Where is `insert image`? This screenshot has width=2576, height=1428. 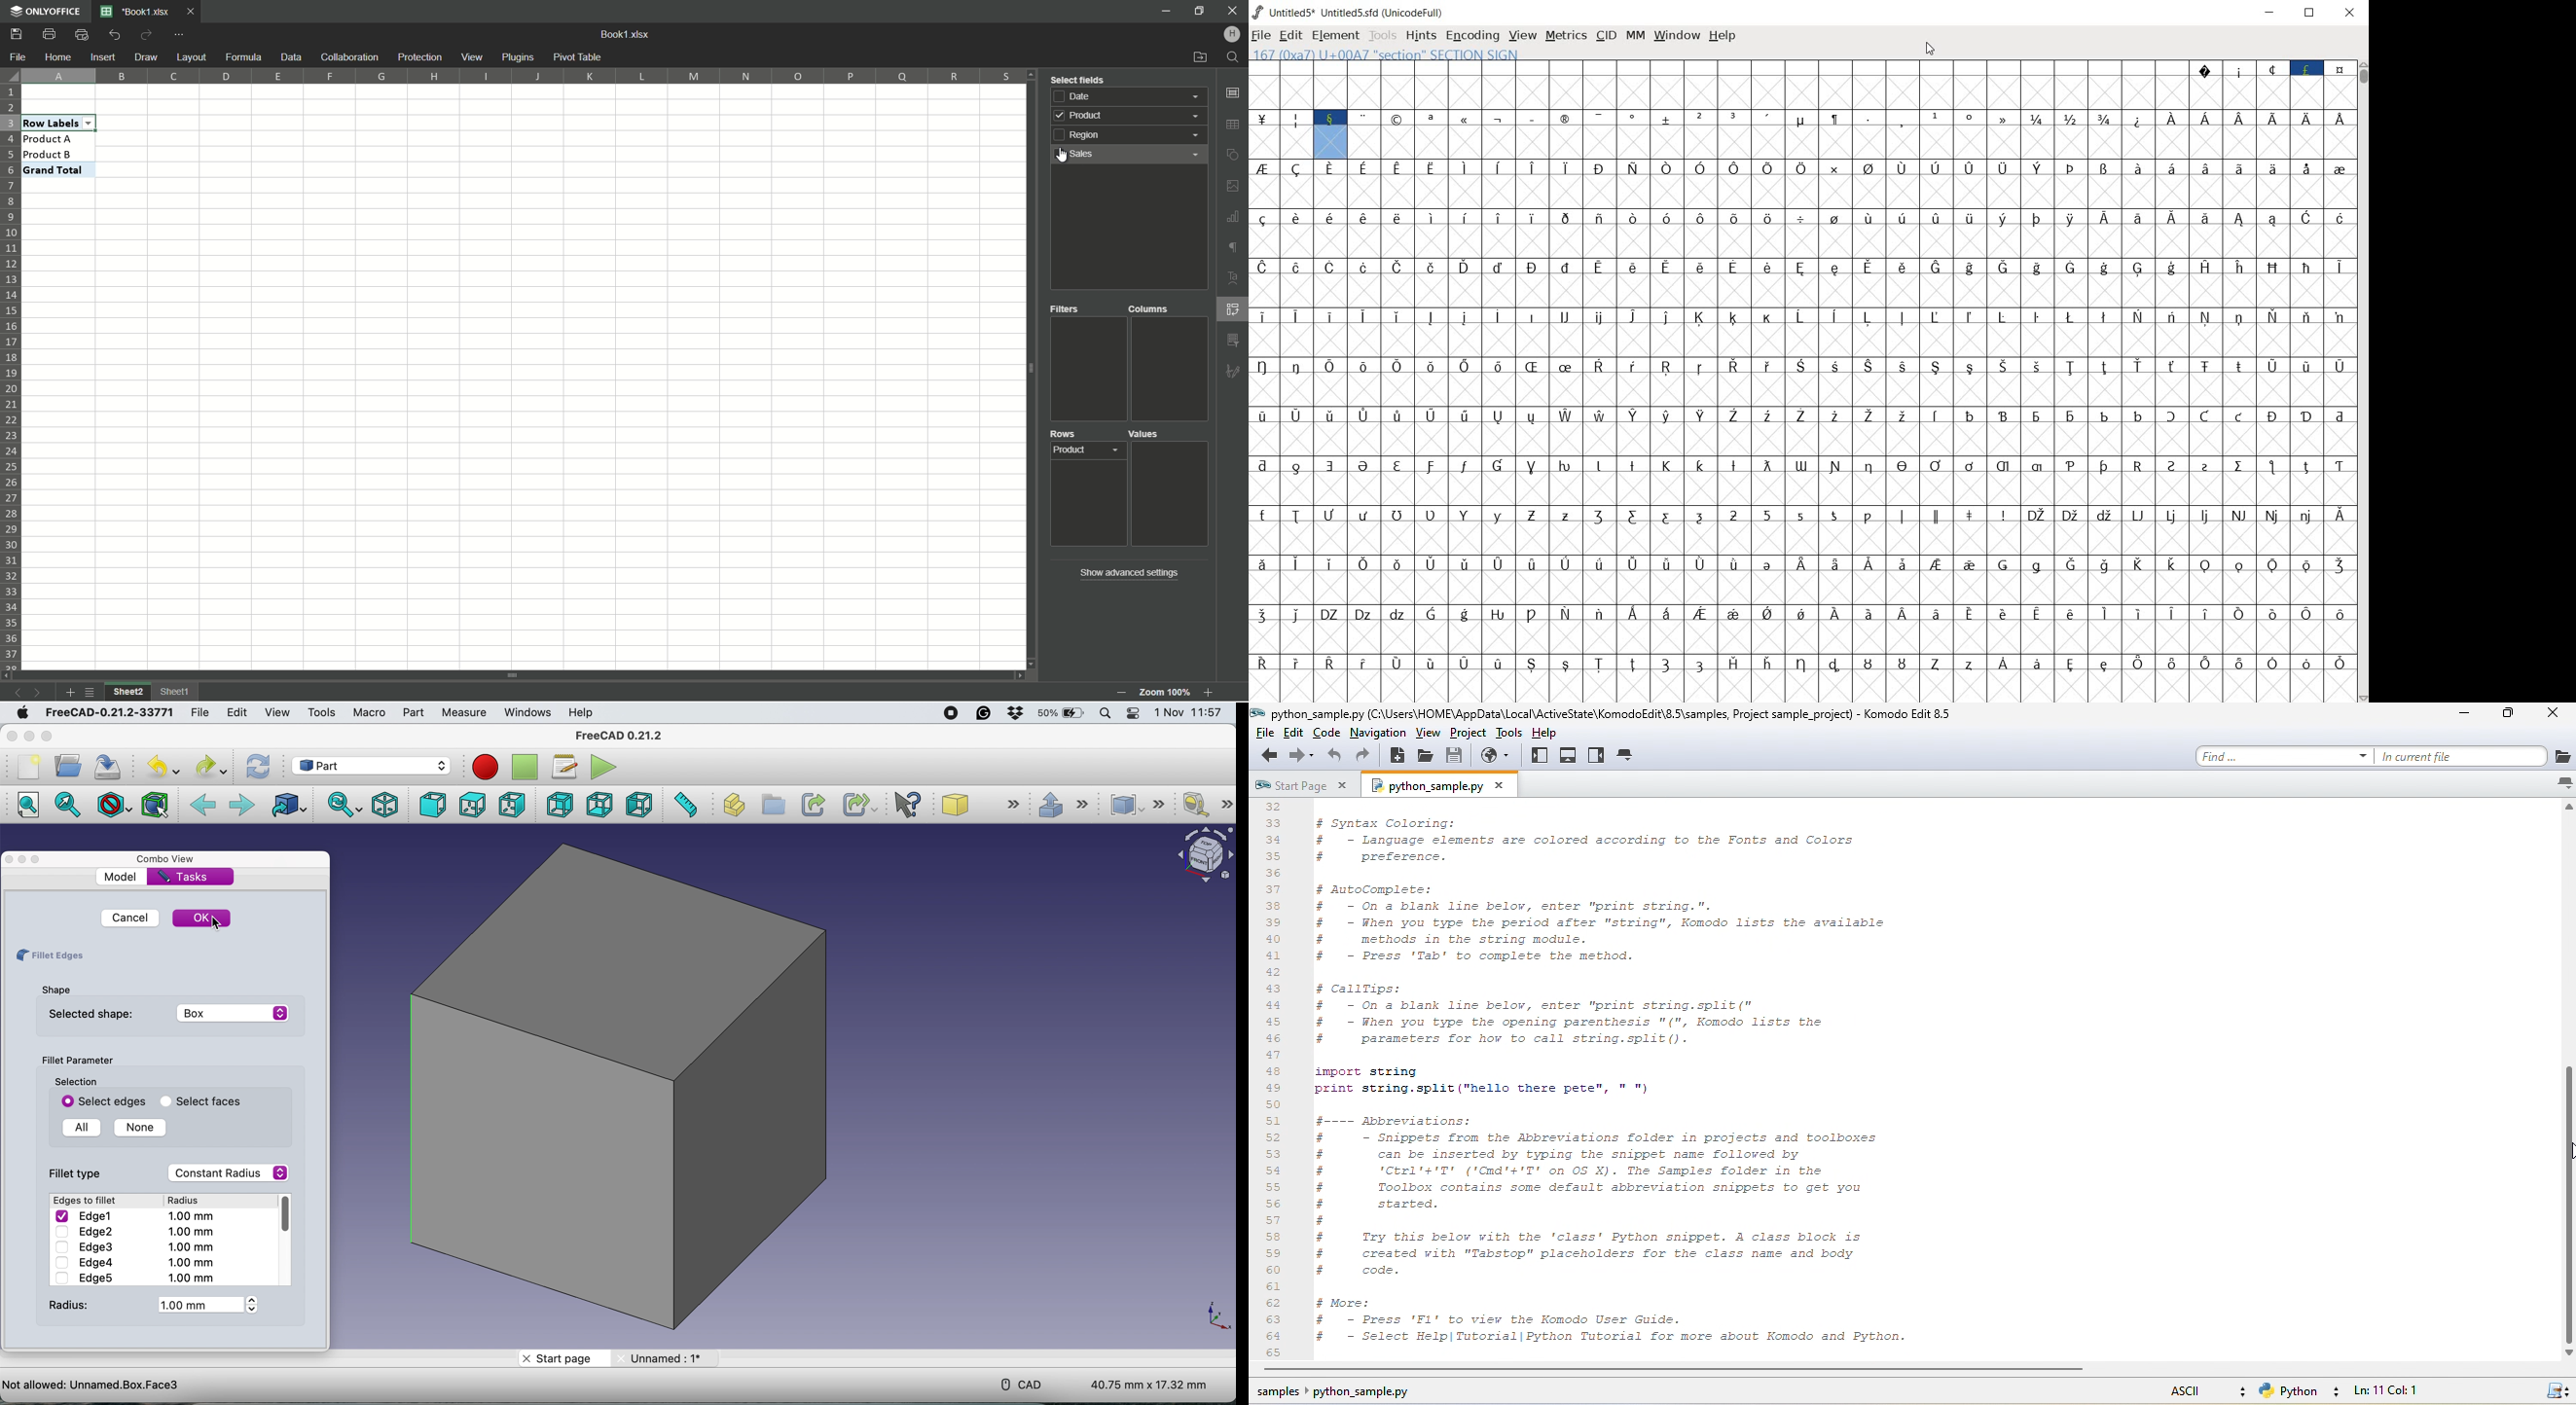
insert image is located at coordinates (1234, 185).